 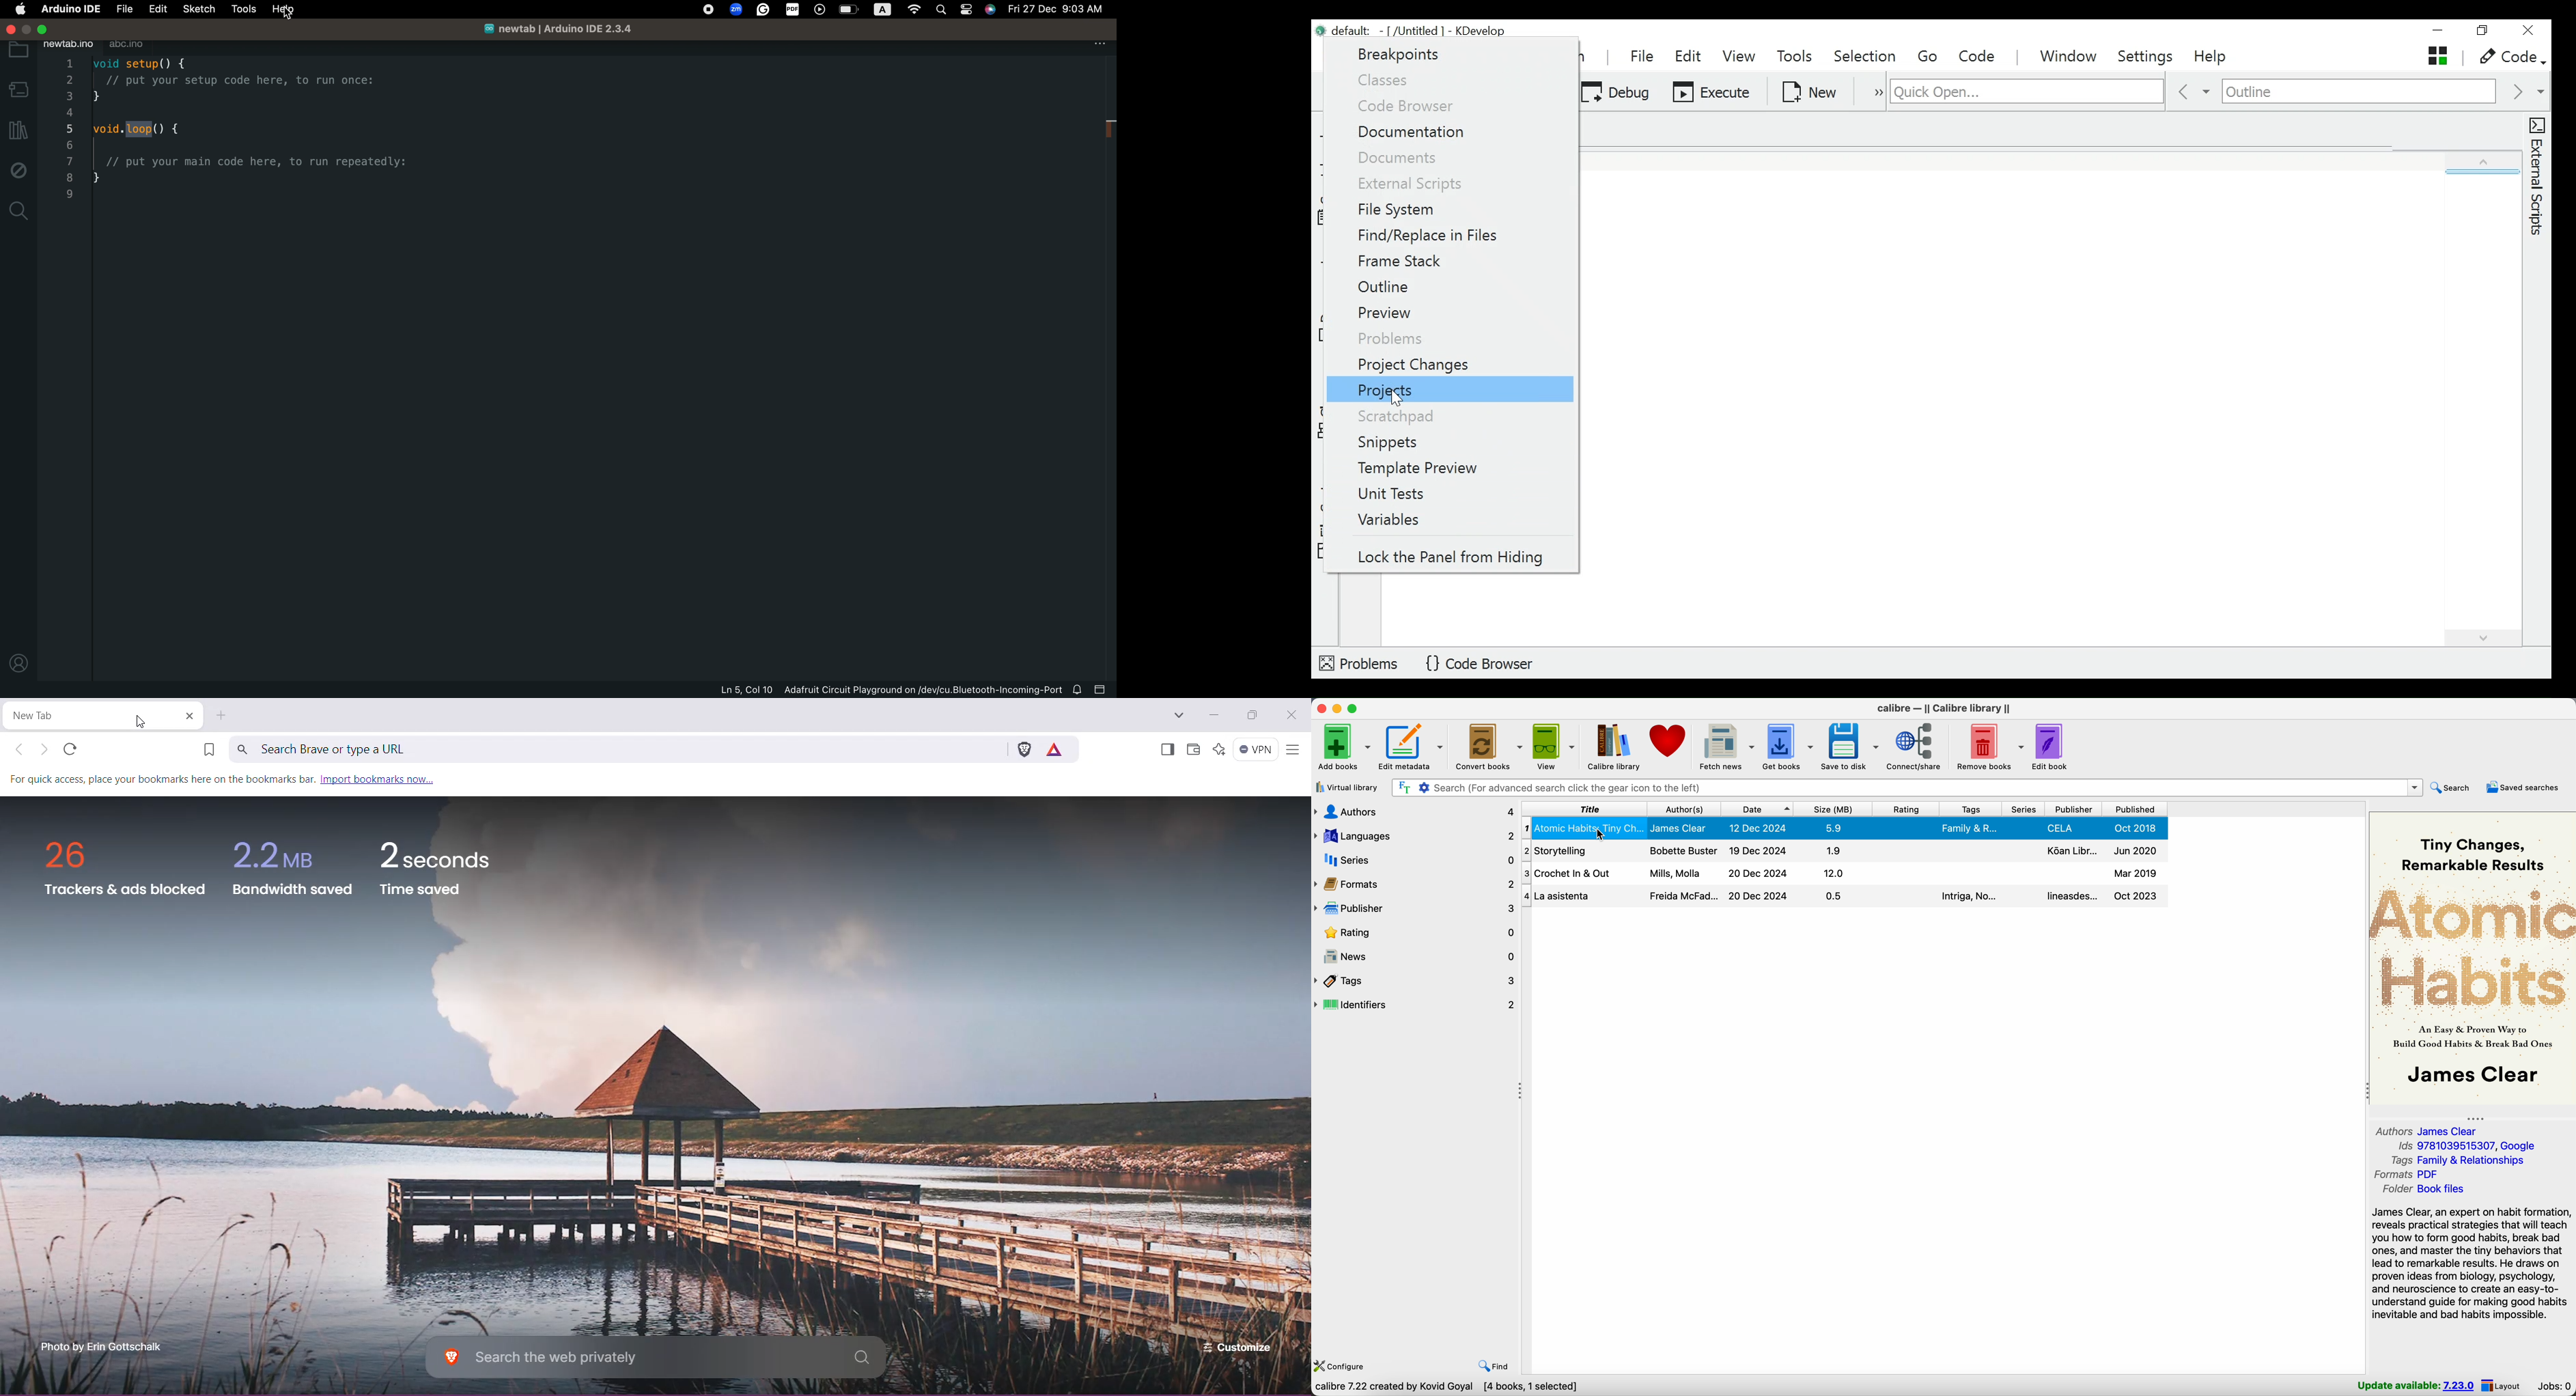 What do you see at coordinates (126, 44) in the screenshot?
I see `abc.ino` at bounding box center [126, 44].